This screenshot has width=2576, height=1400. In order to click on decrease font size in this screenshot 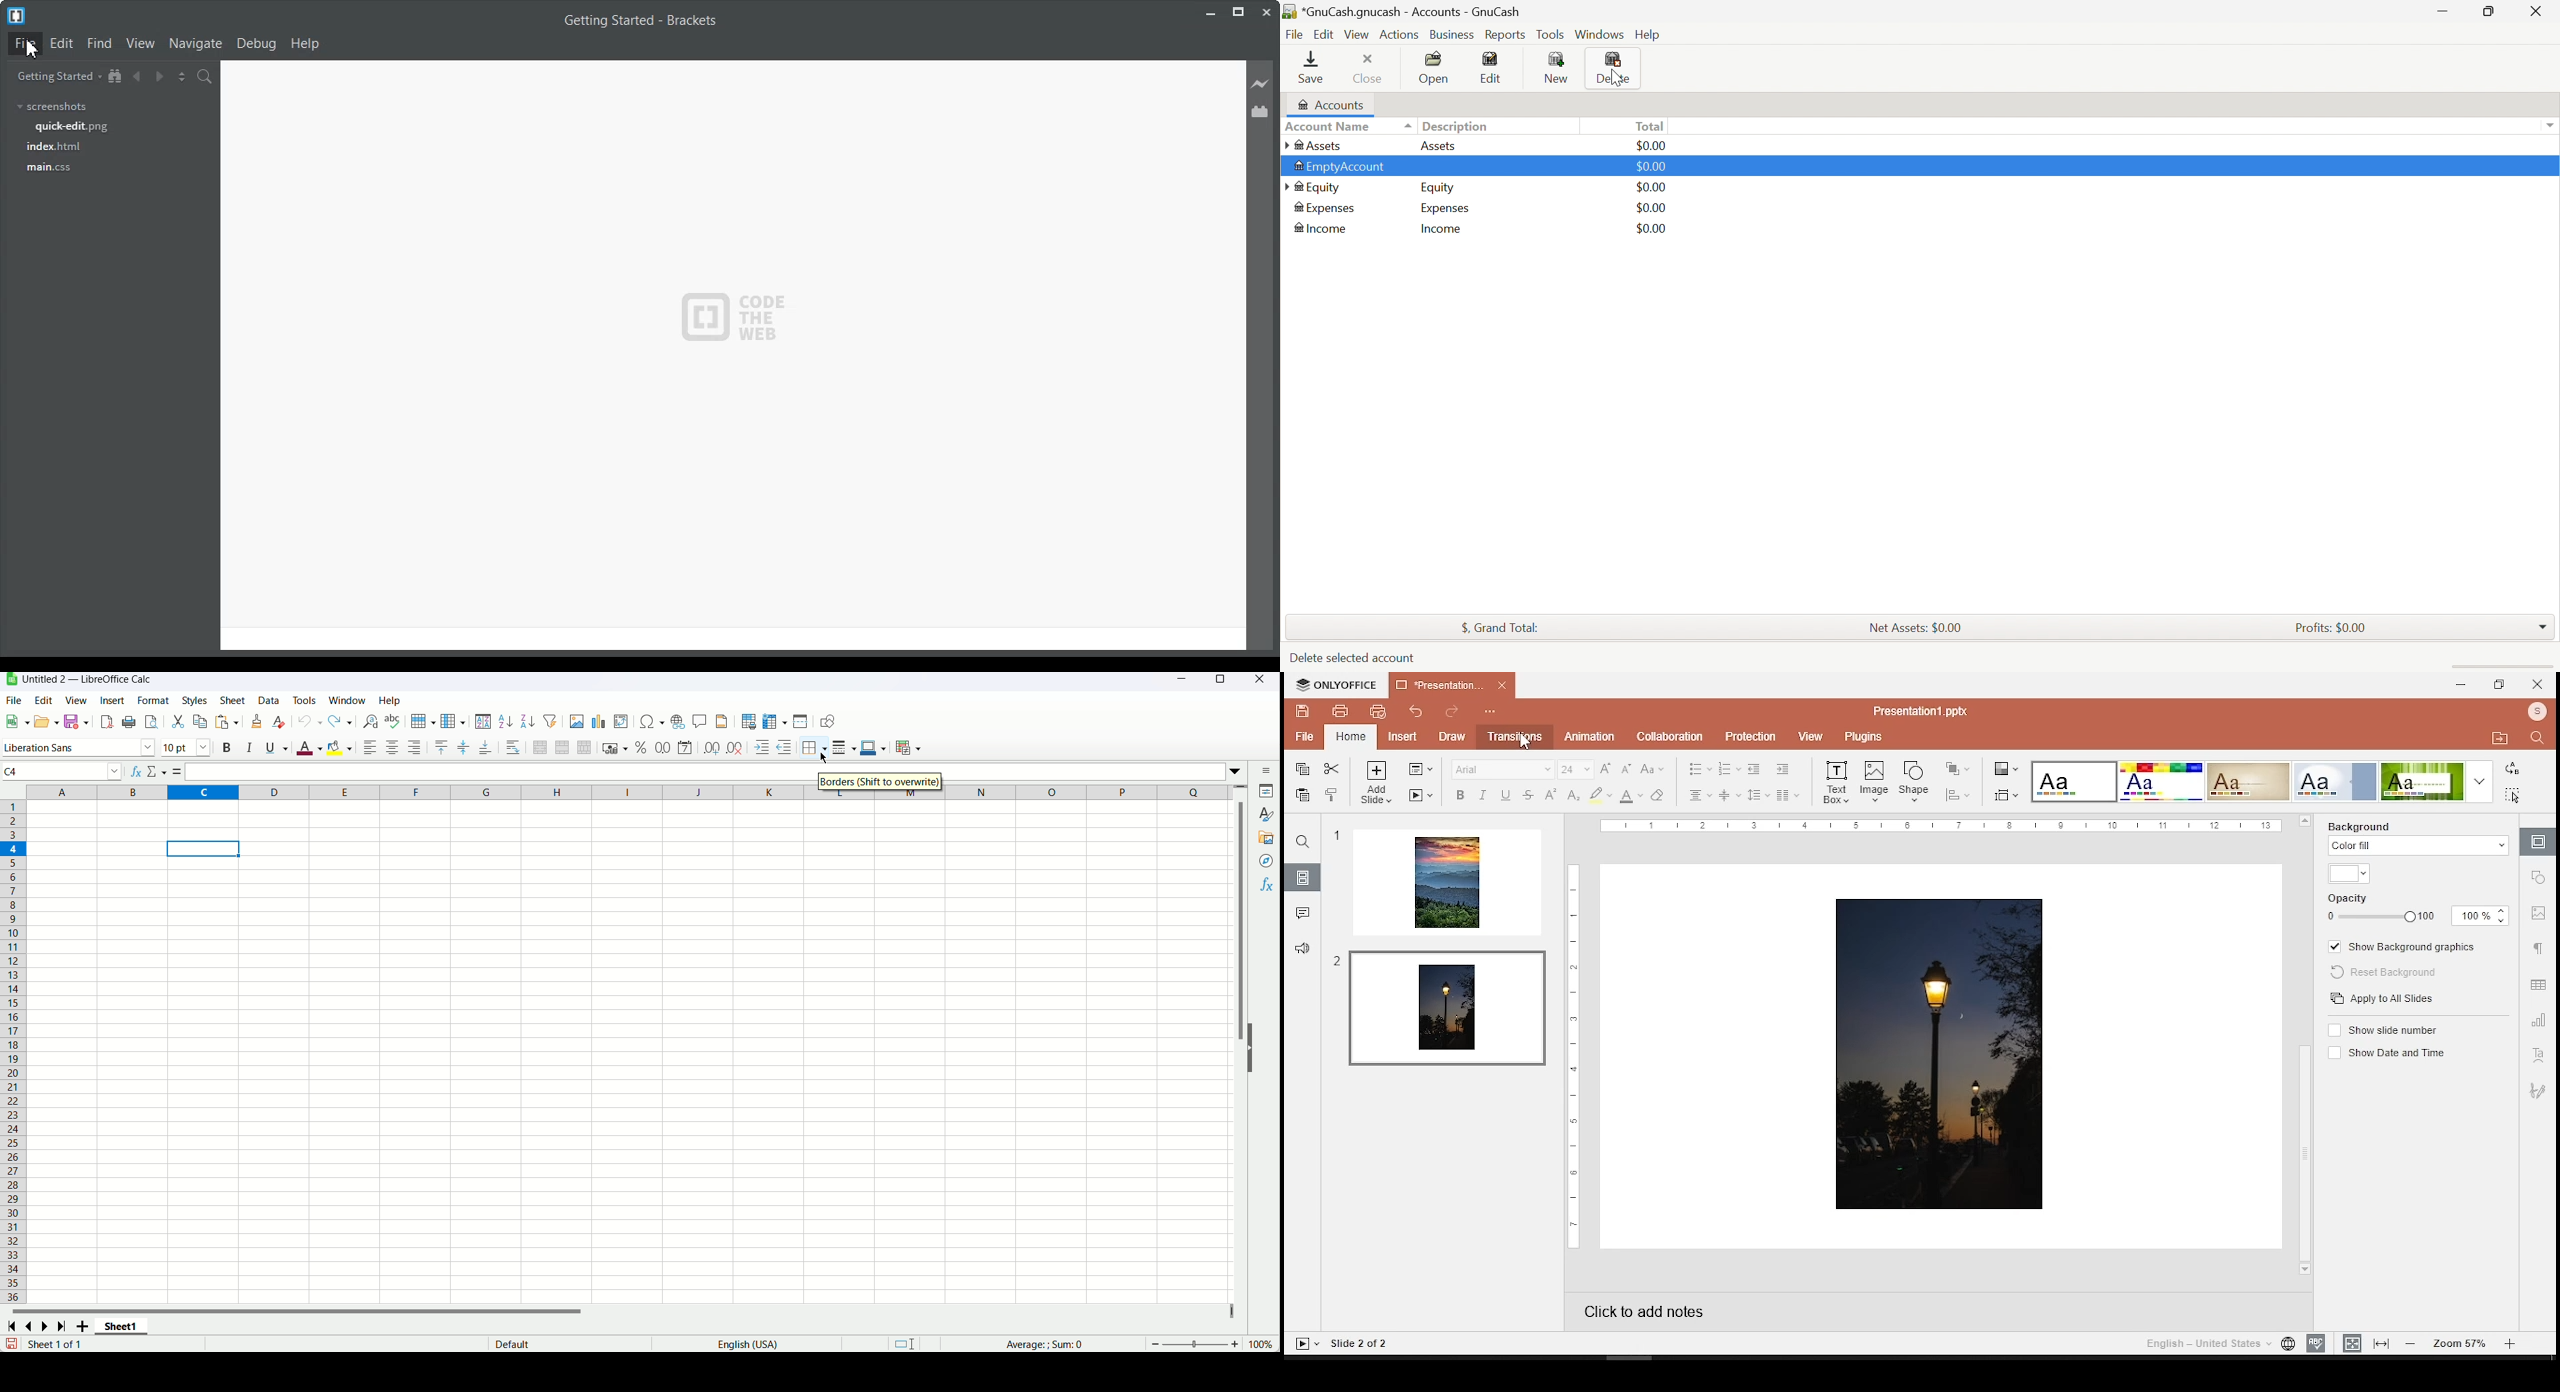, I will do `click(1625, 769)`.